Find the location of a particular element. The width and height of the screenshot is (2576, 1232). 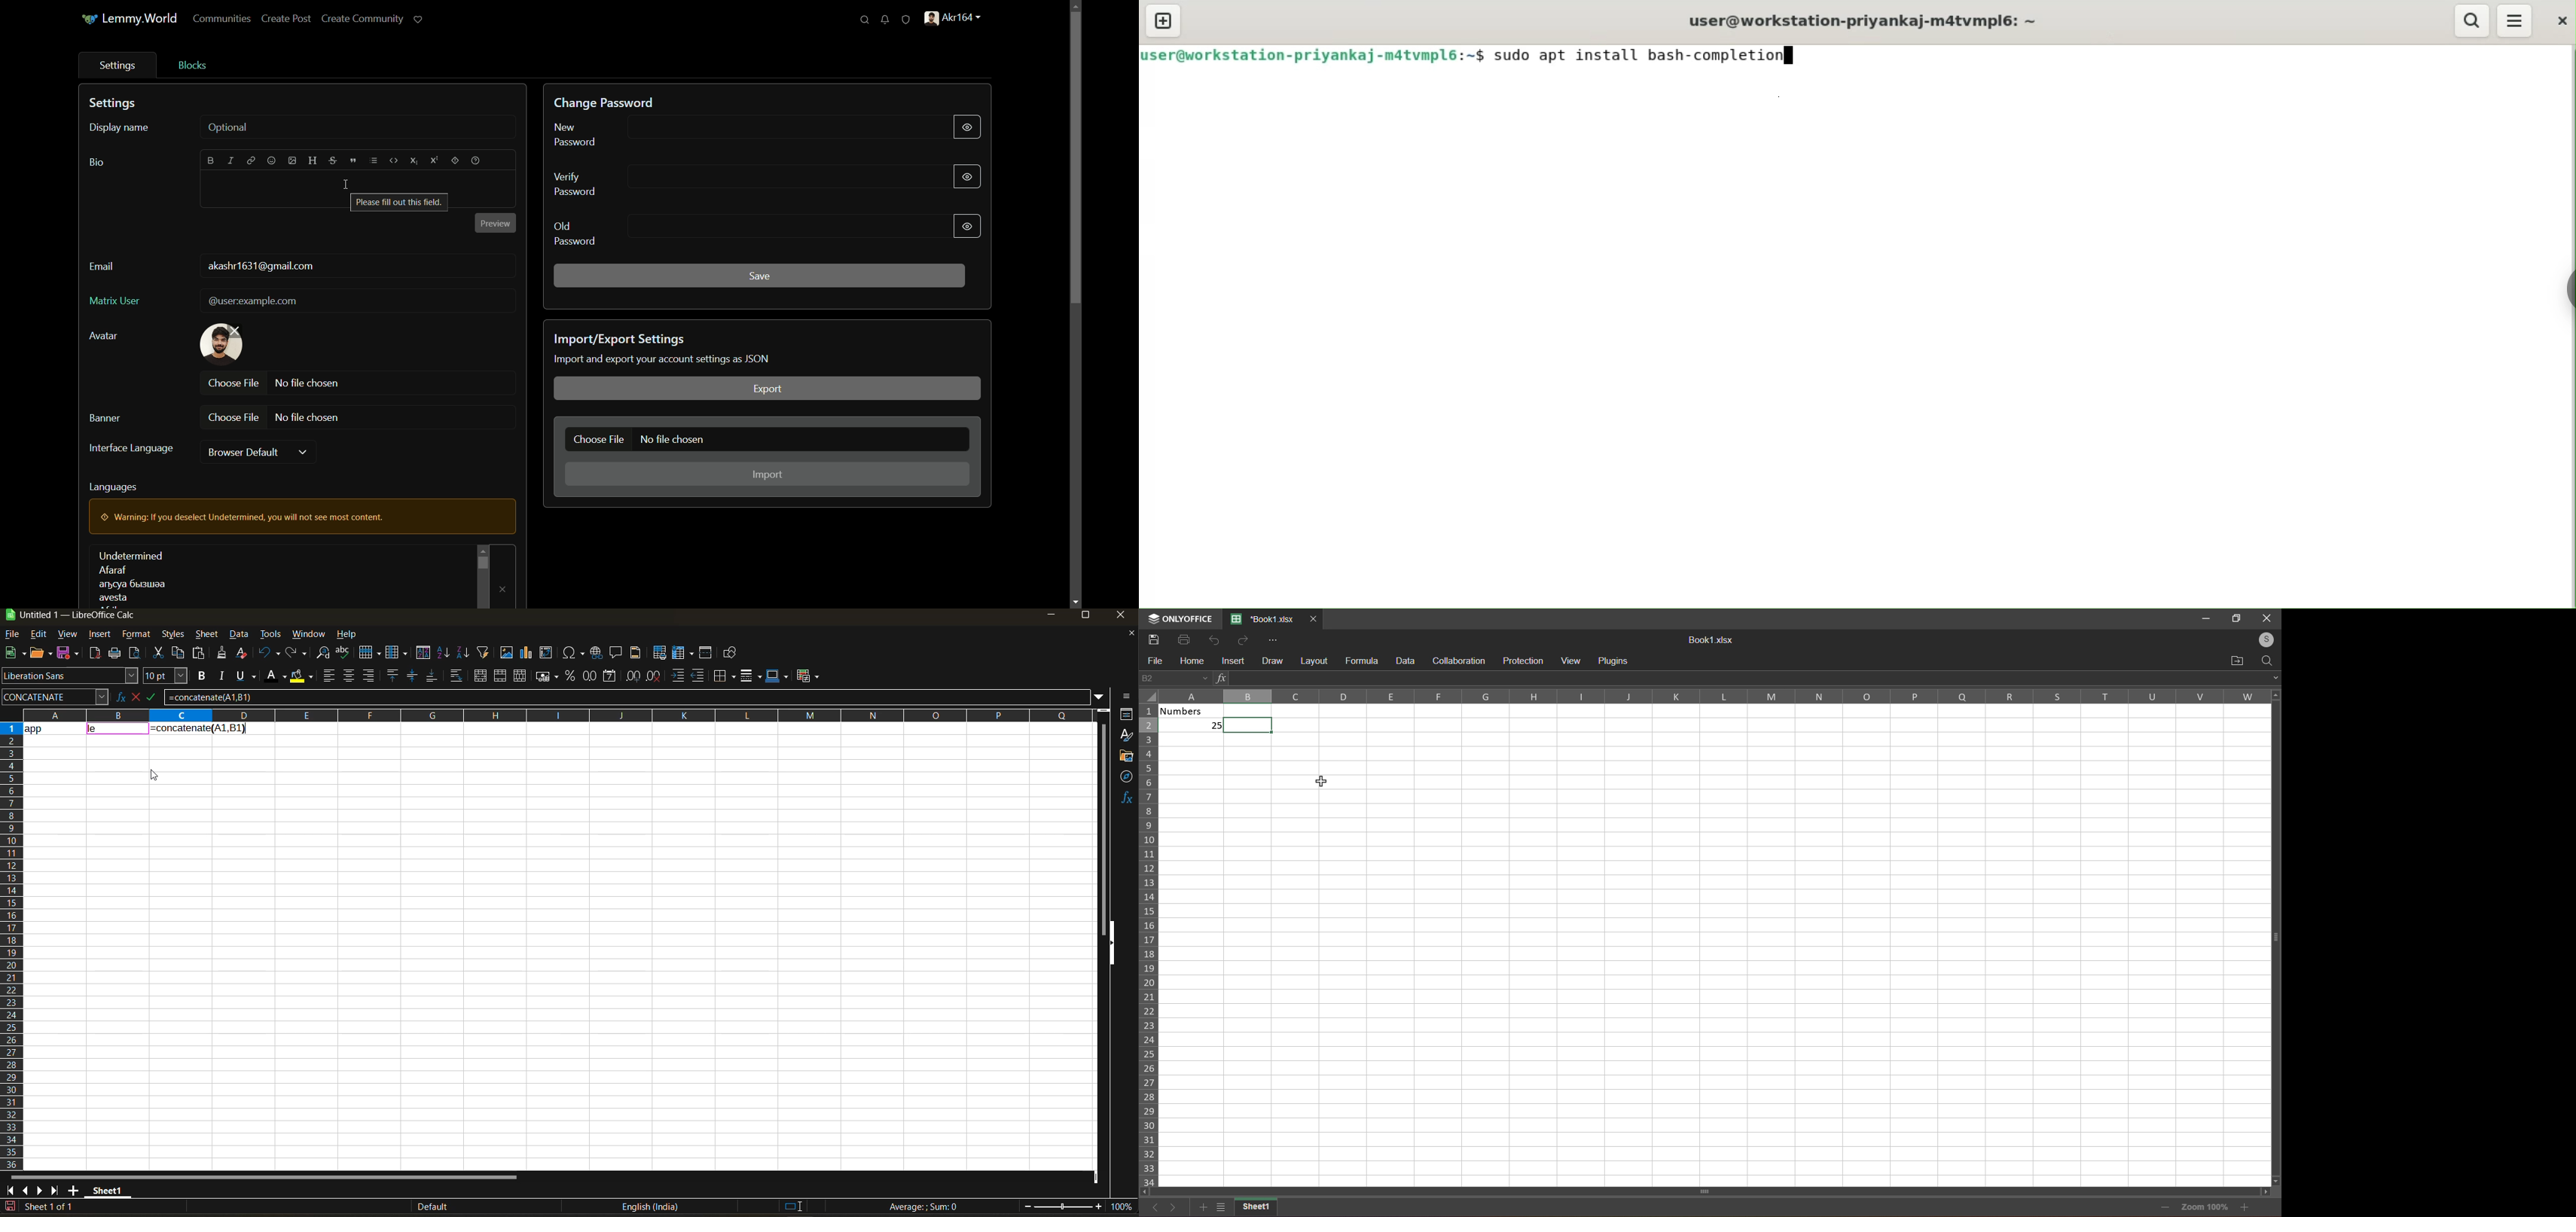

scroll up is located at coordinates (2273, 694).